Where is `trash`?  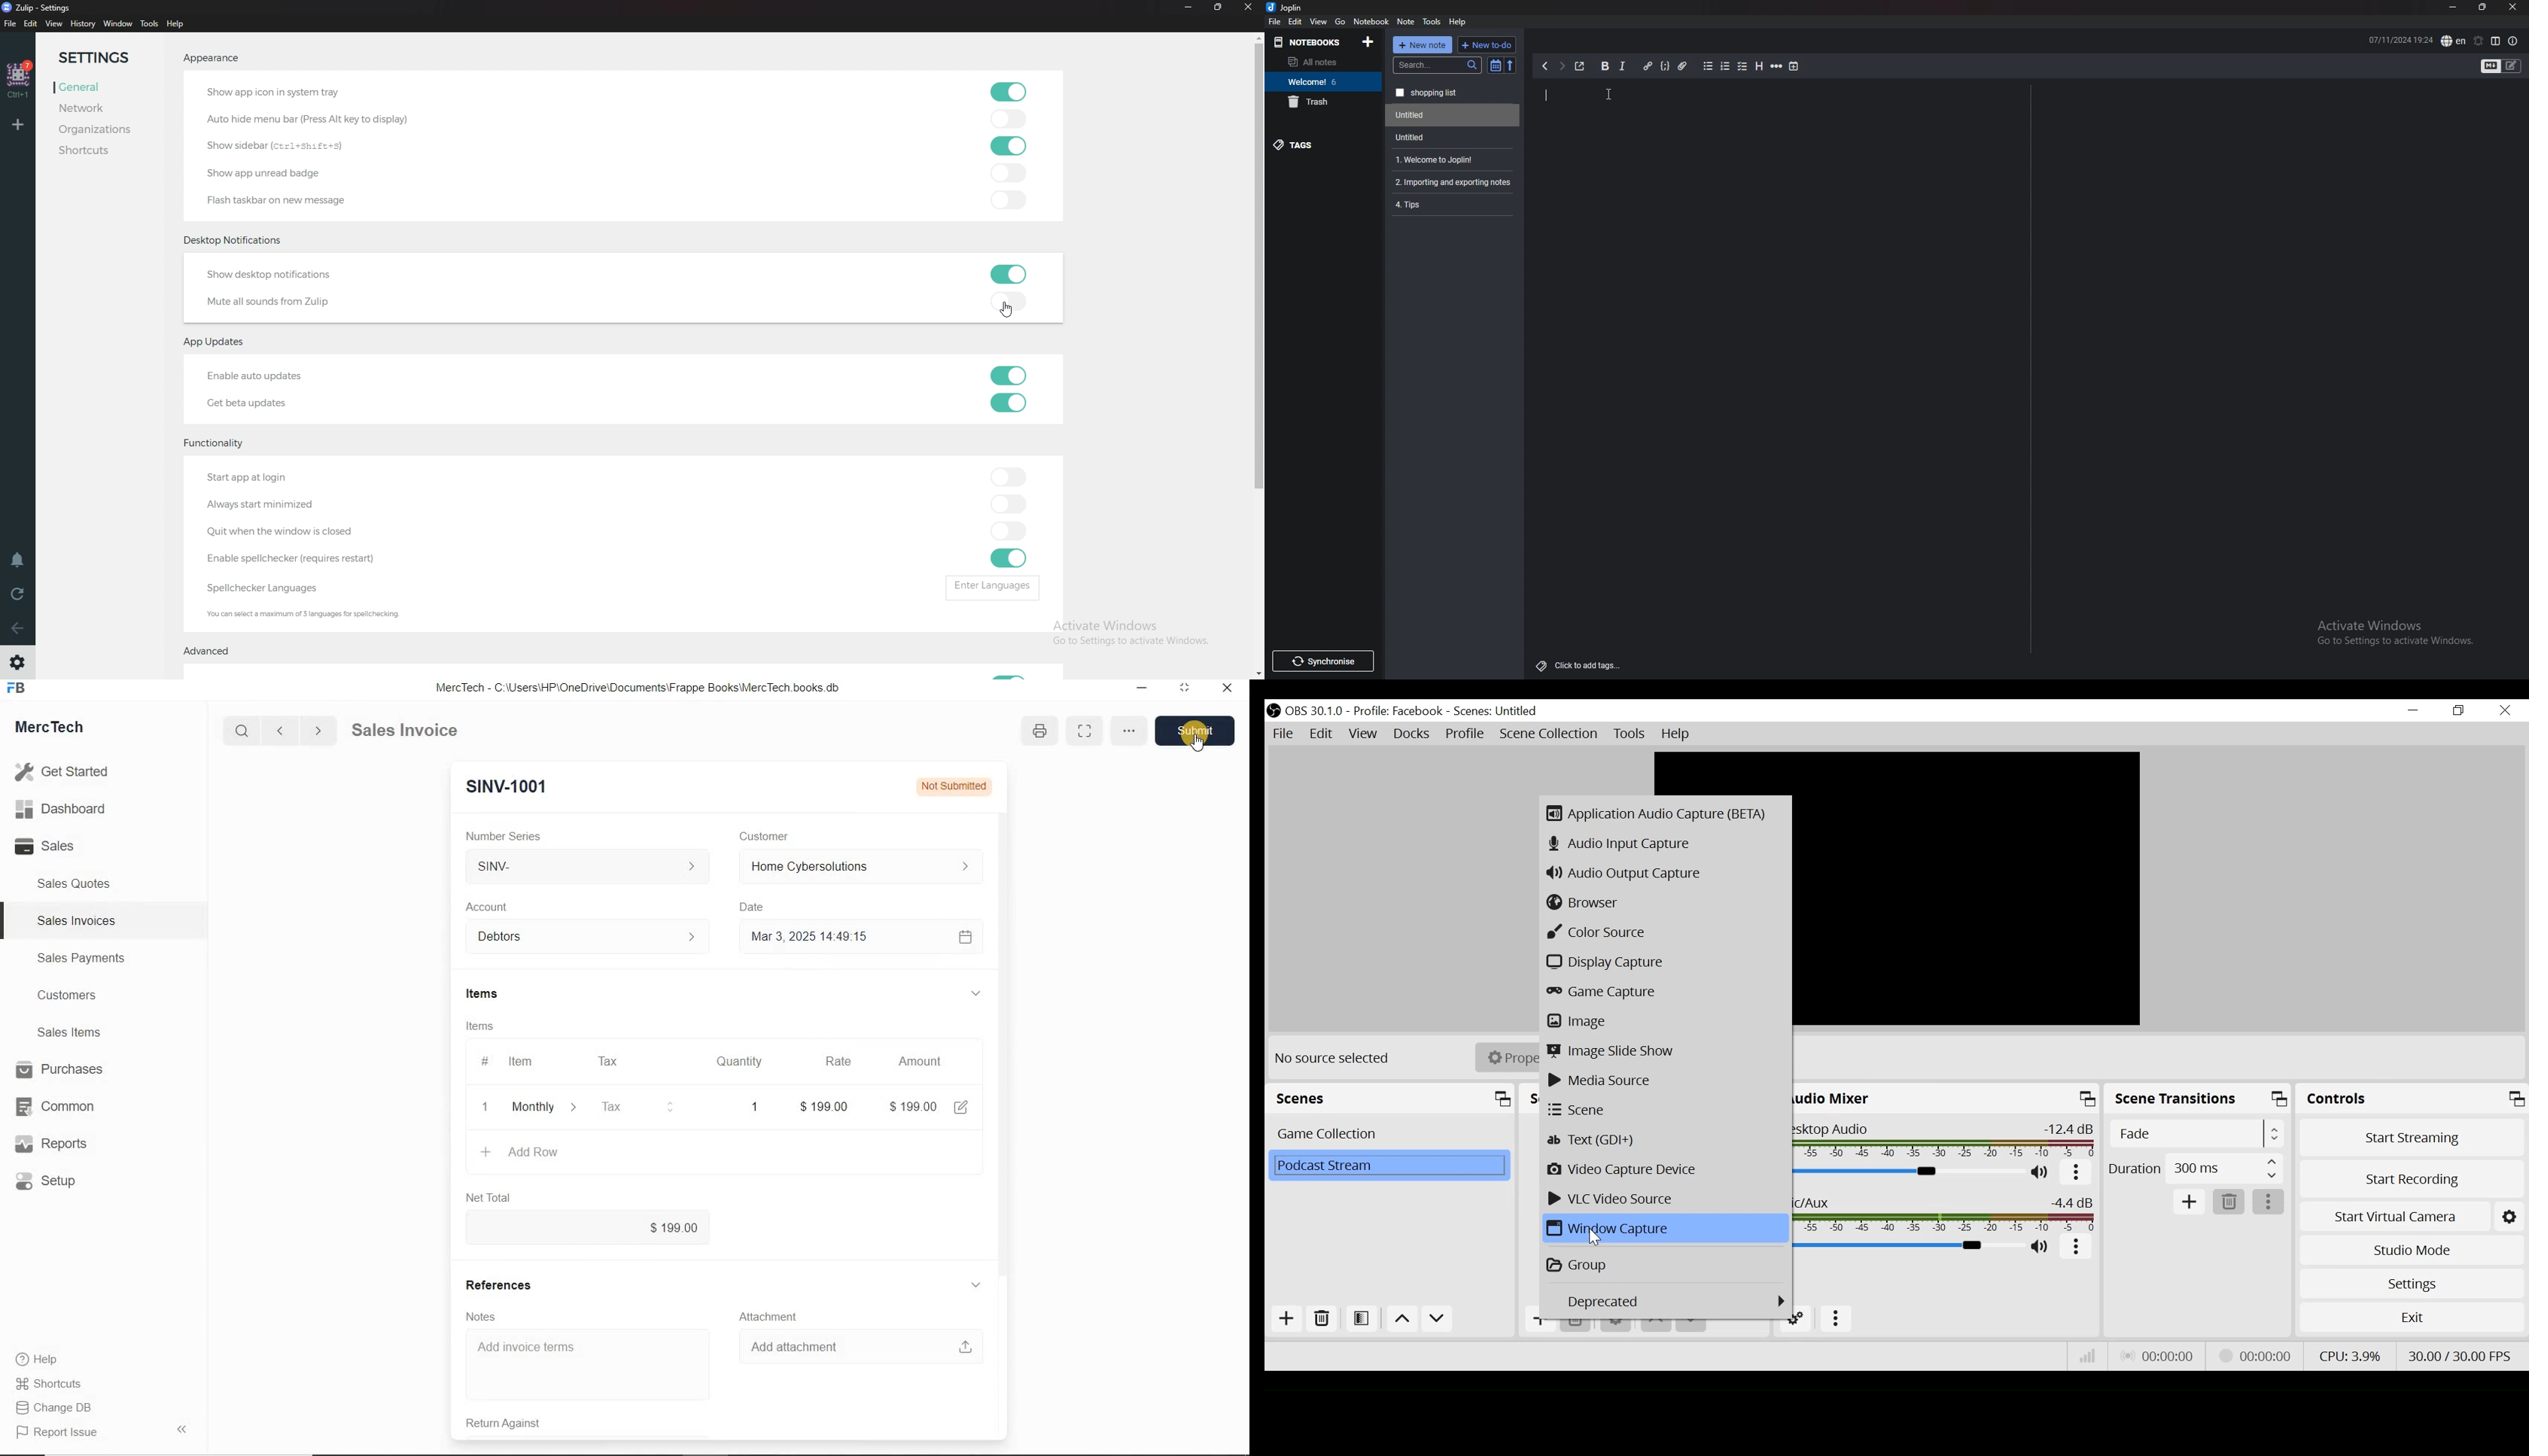
trash is located at coordinates (1323, 101).